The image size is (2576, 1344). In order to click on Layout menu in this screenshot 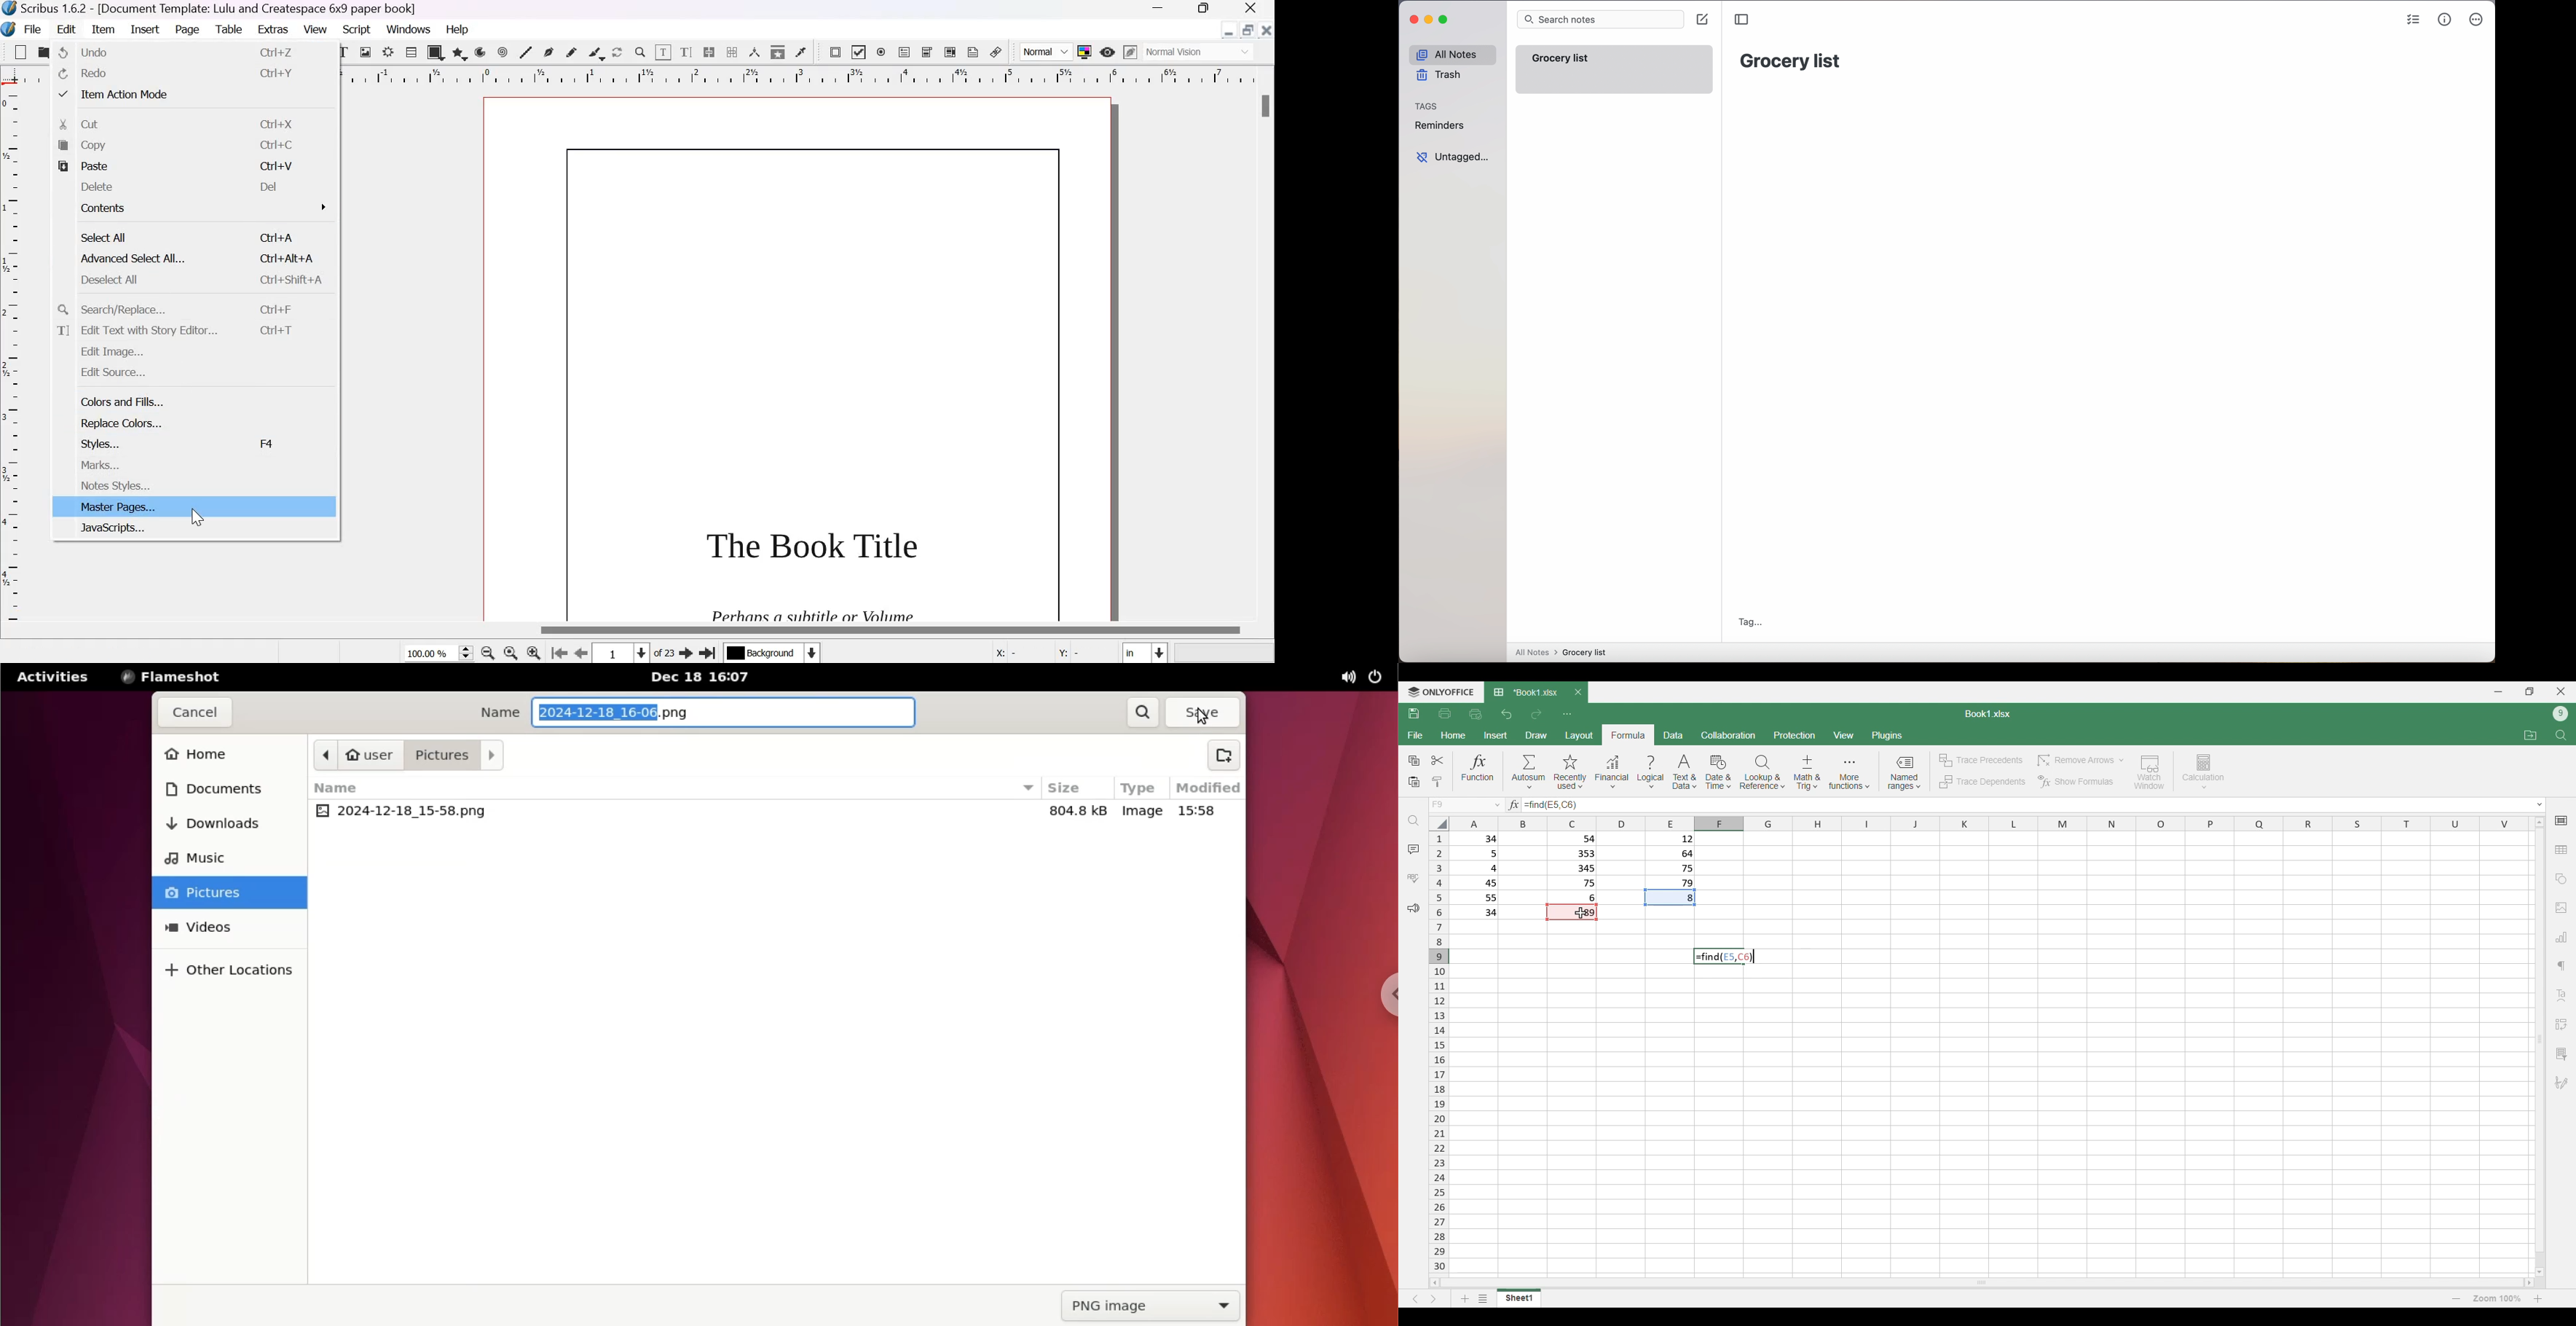, I will do `click(1579, 735)`.